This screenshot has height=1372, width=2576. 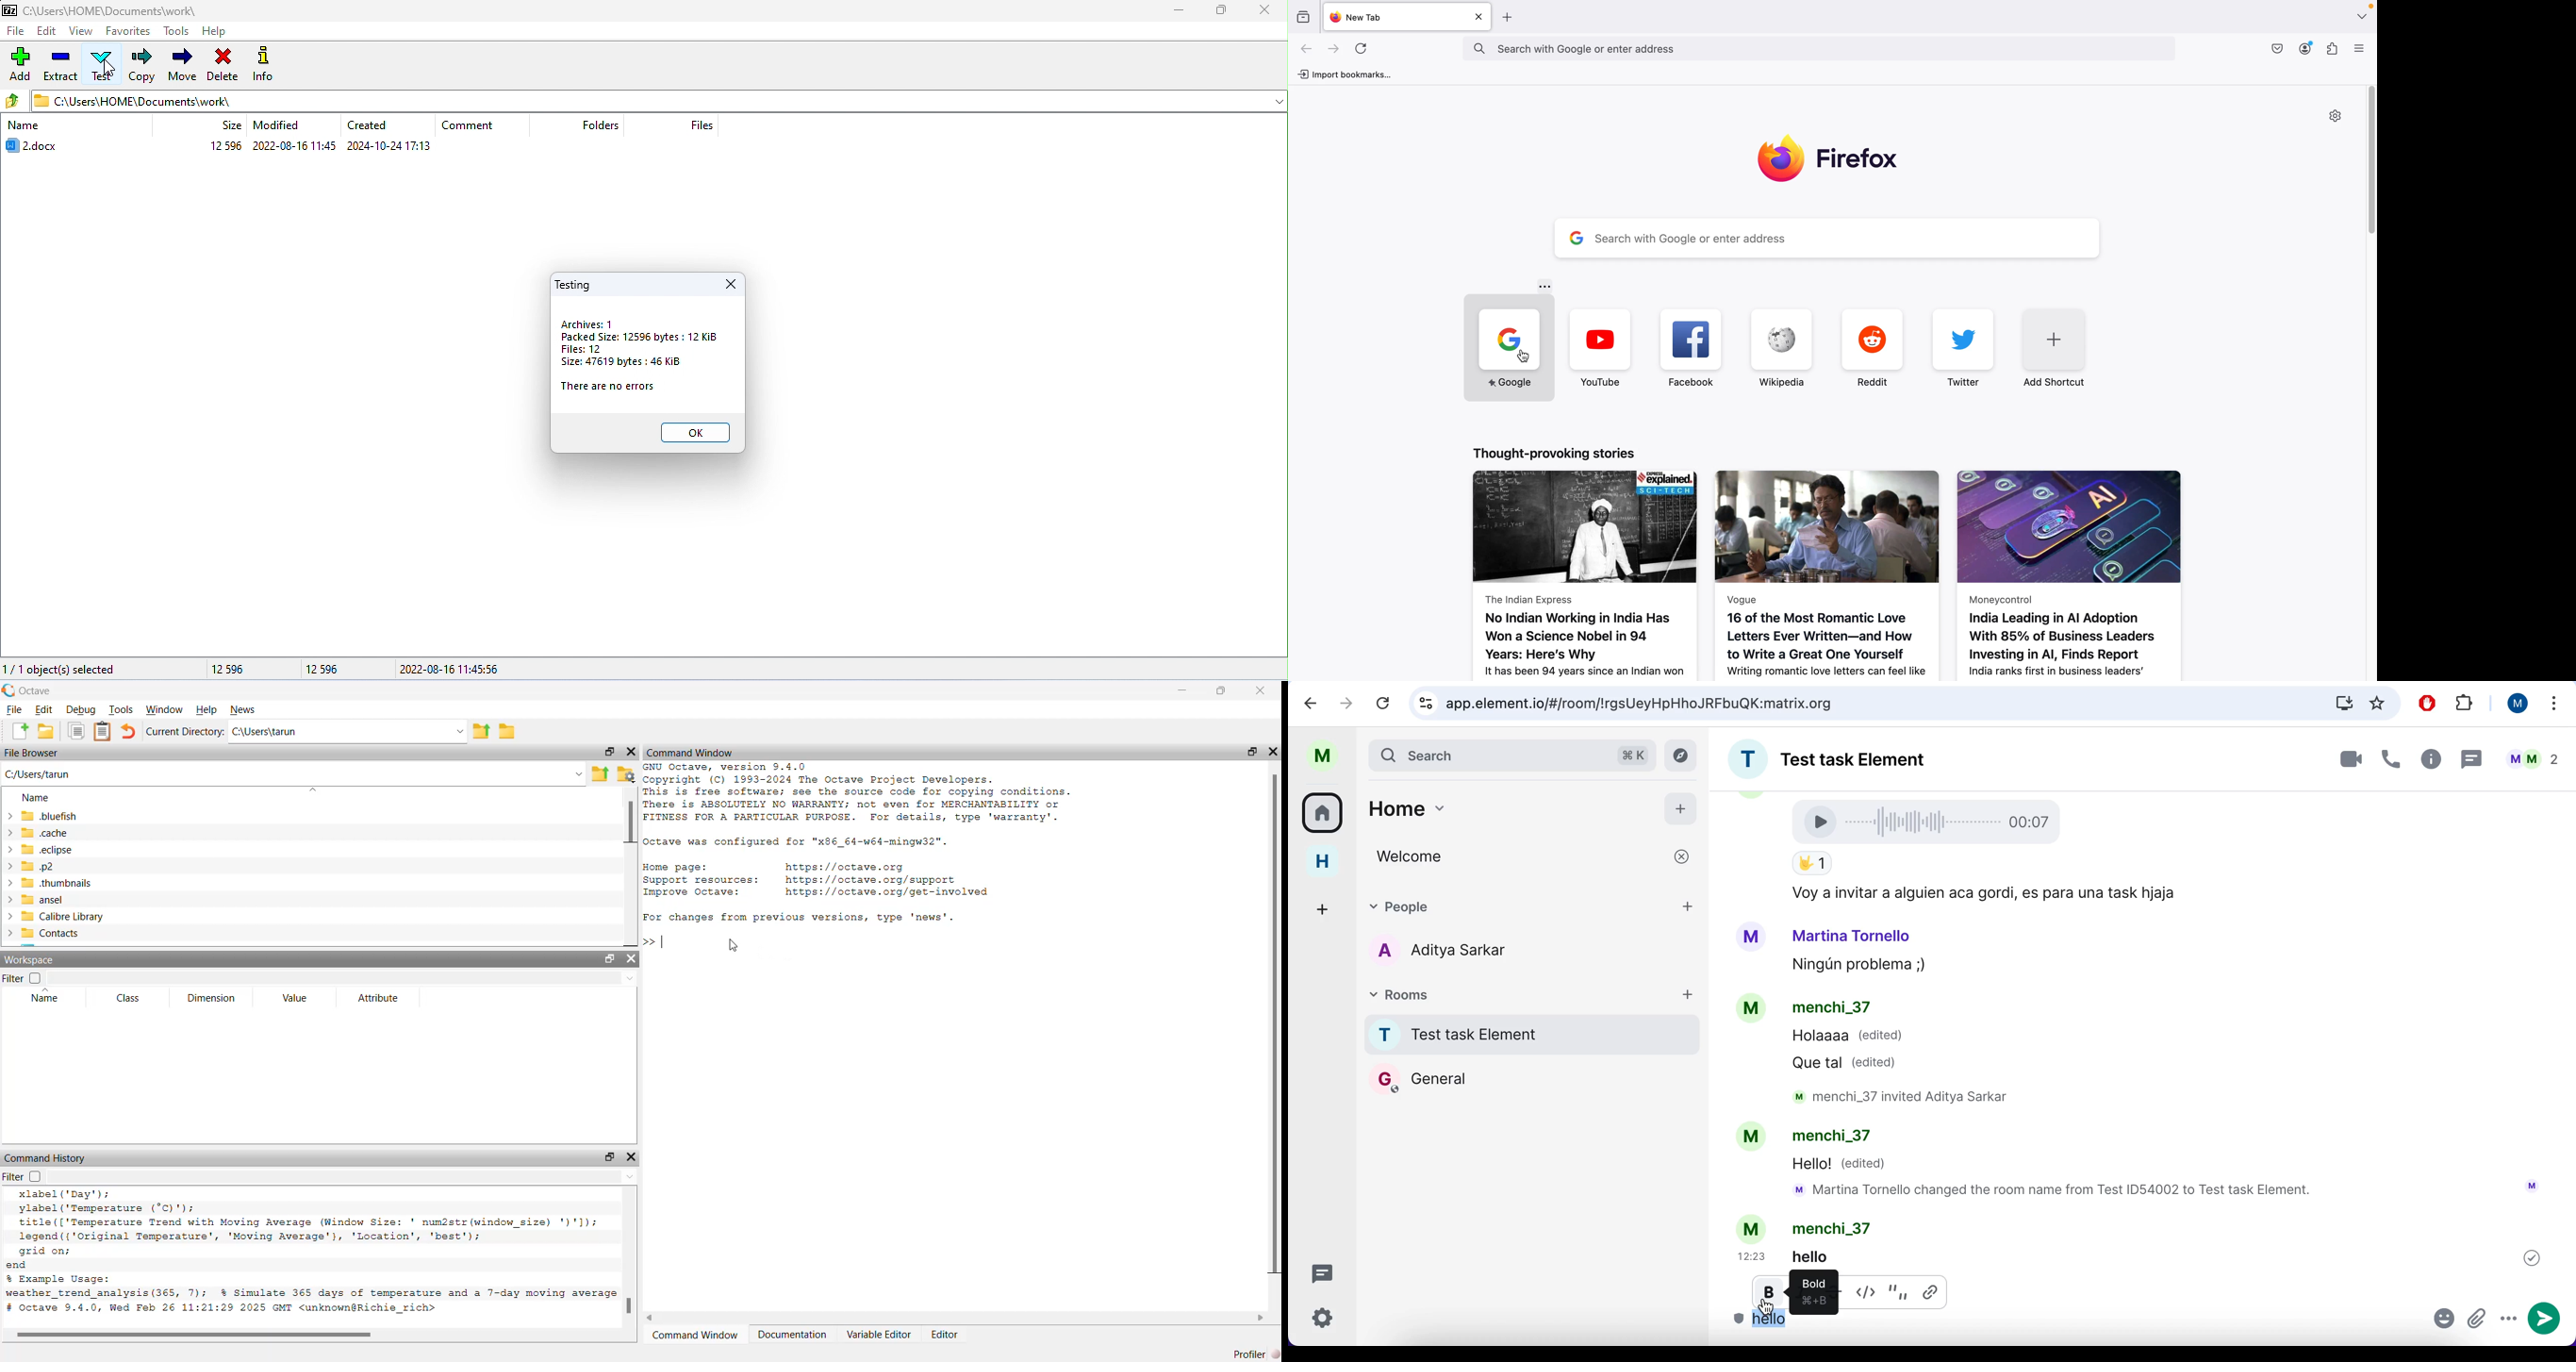 What do you see at coordinates (864, 841) in the screenshot?
I see `GNU Octave, version 9.4.0

Copyright (C) 1993-2024 The Octave Project Developers.

This is free software; see the source code for copying conditions.
There is ABSOLUTELY NO WARRANTY; not even for MERCHANTABILITY or
FITNESS FOR A PARTICULAR PURPOSE. For details, type 'warranty'.
octave was configured for "x86_64-w64-mingw32".

Home page: https://octave.org

Support resources:  https://octave.org/support

Improve Octave: https://octave.org/get-involved

Bi elisa Sali cooled tin cop doin. Some MEaliy’` at bounding box center [864, 841].